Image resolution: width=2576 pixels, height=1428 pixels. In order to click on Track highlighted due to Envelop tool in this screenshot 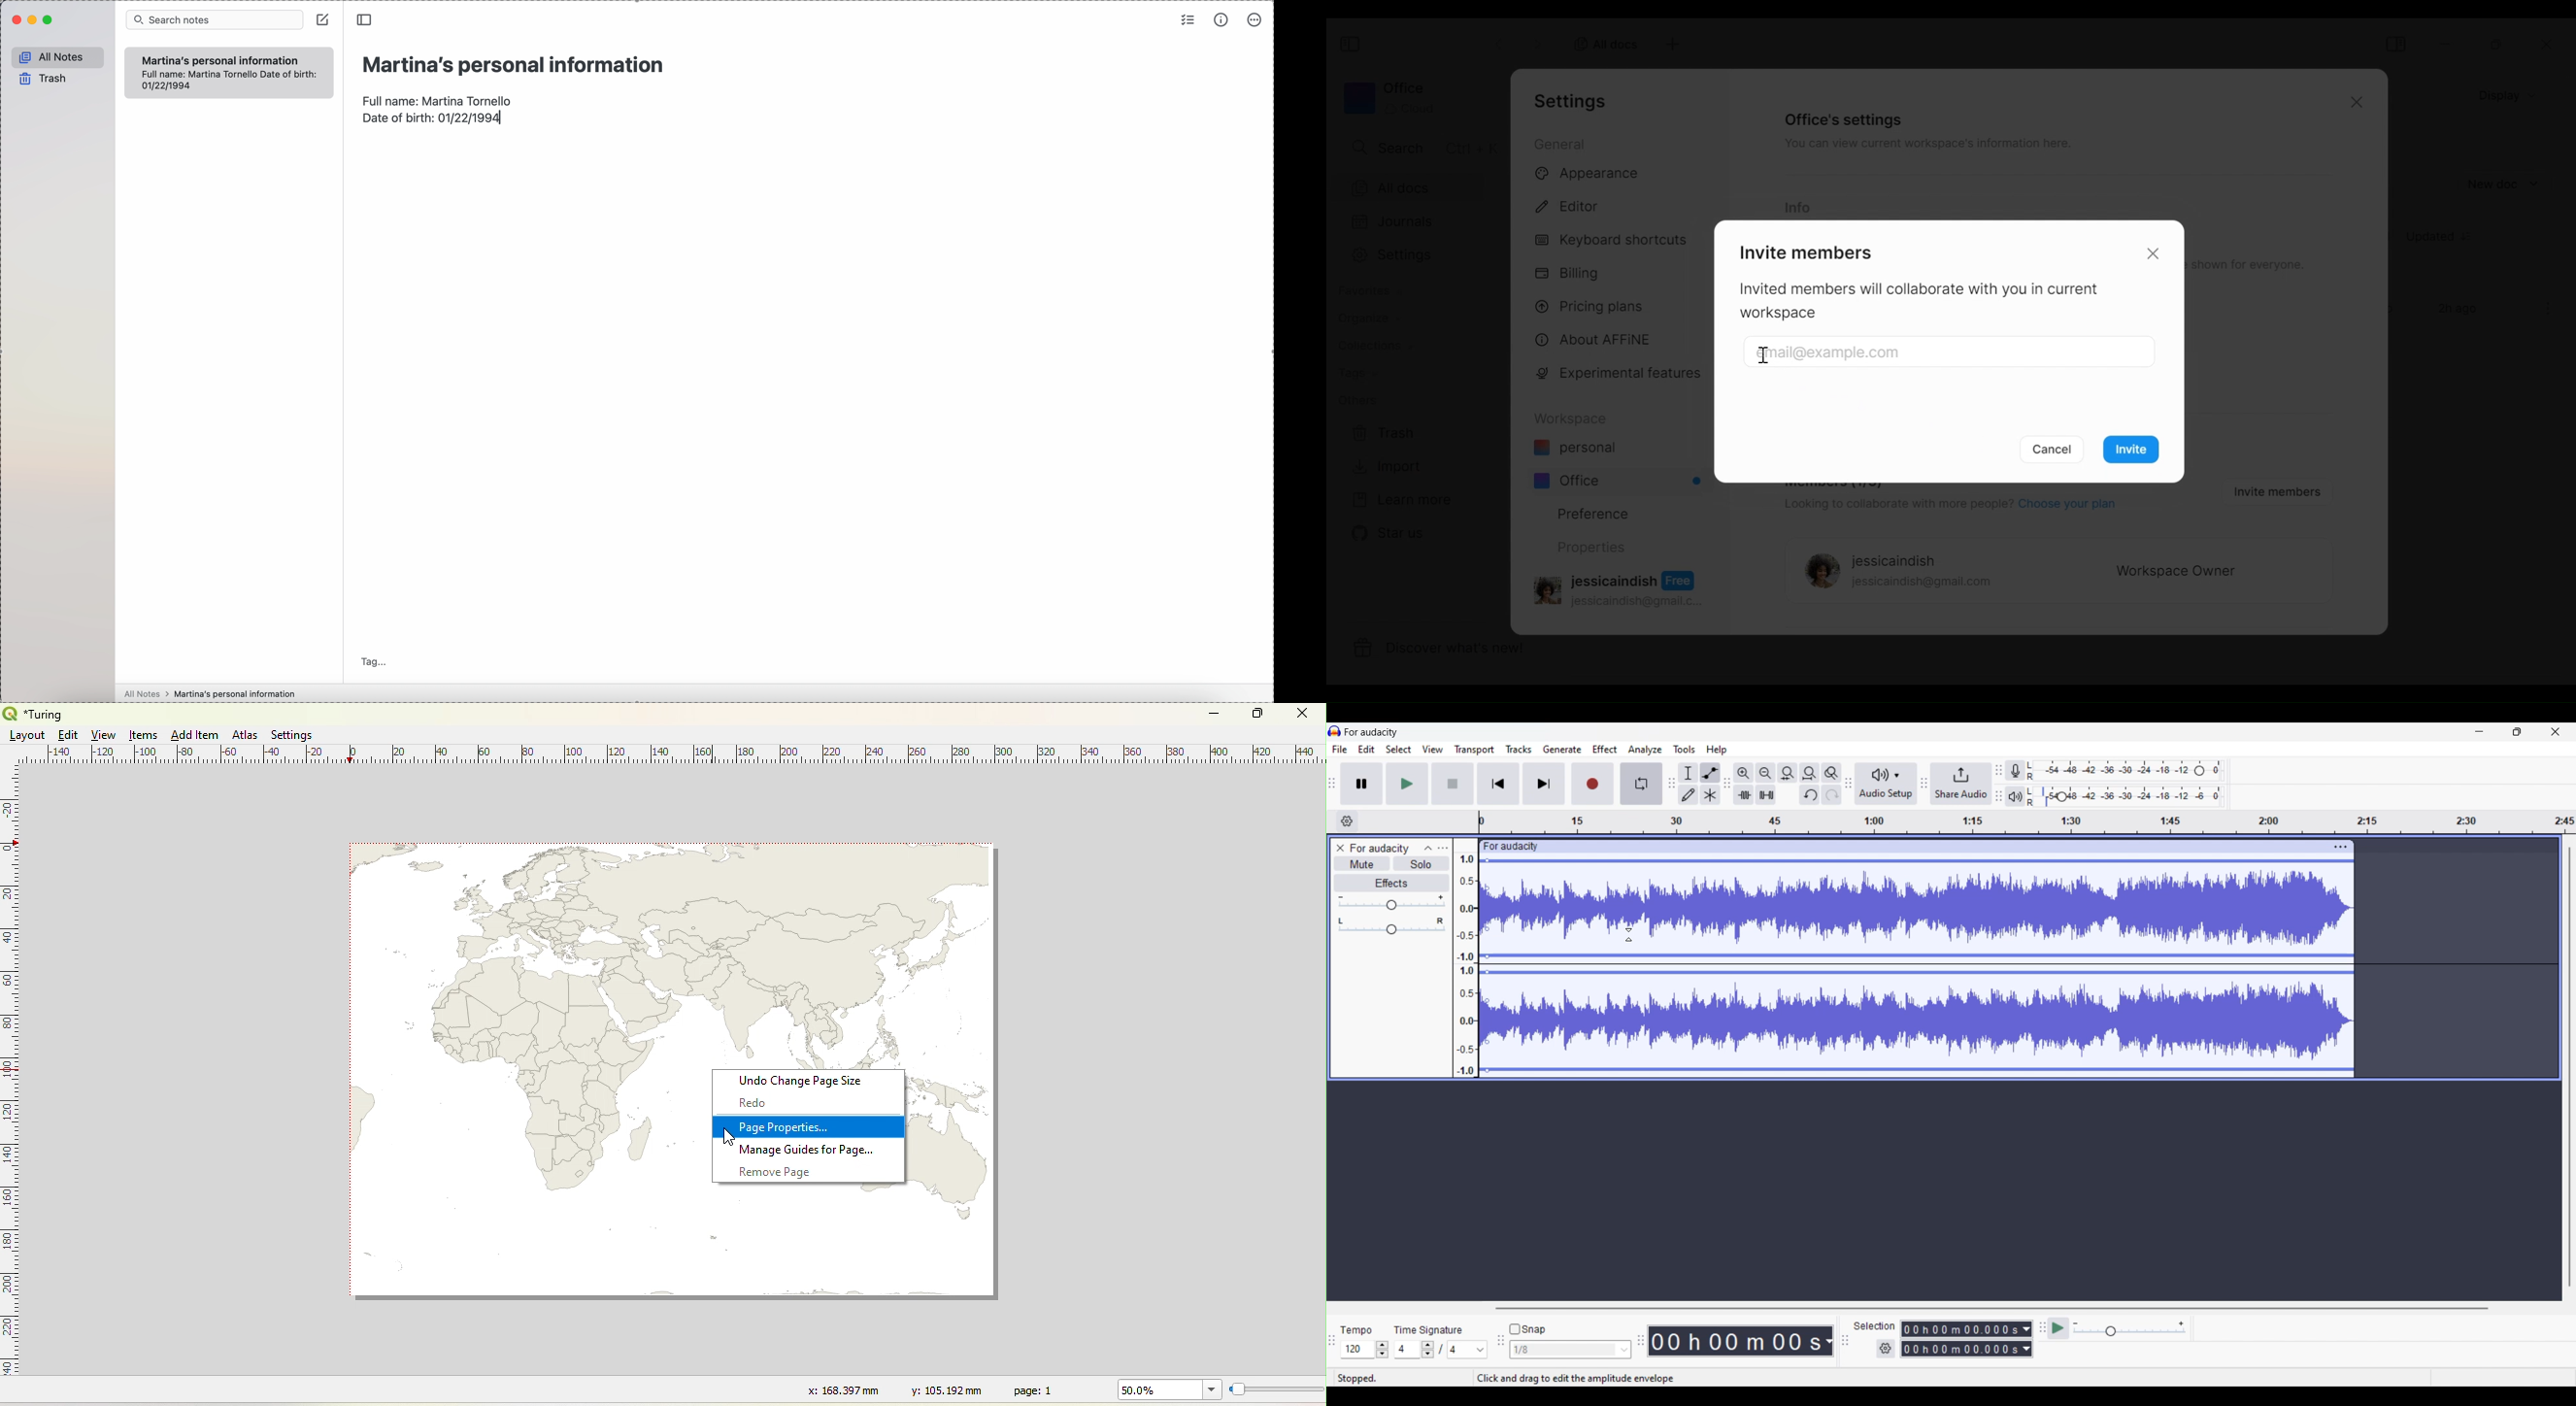, I will do `click(1917, 964)`.